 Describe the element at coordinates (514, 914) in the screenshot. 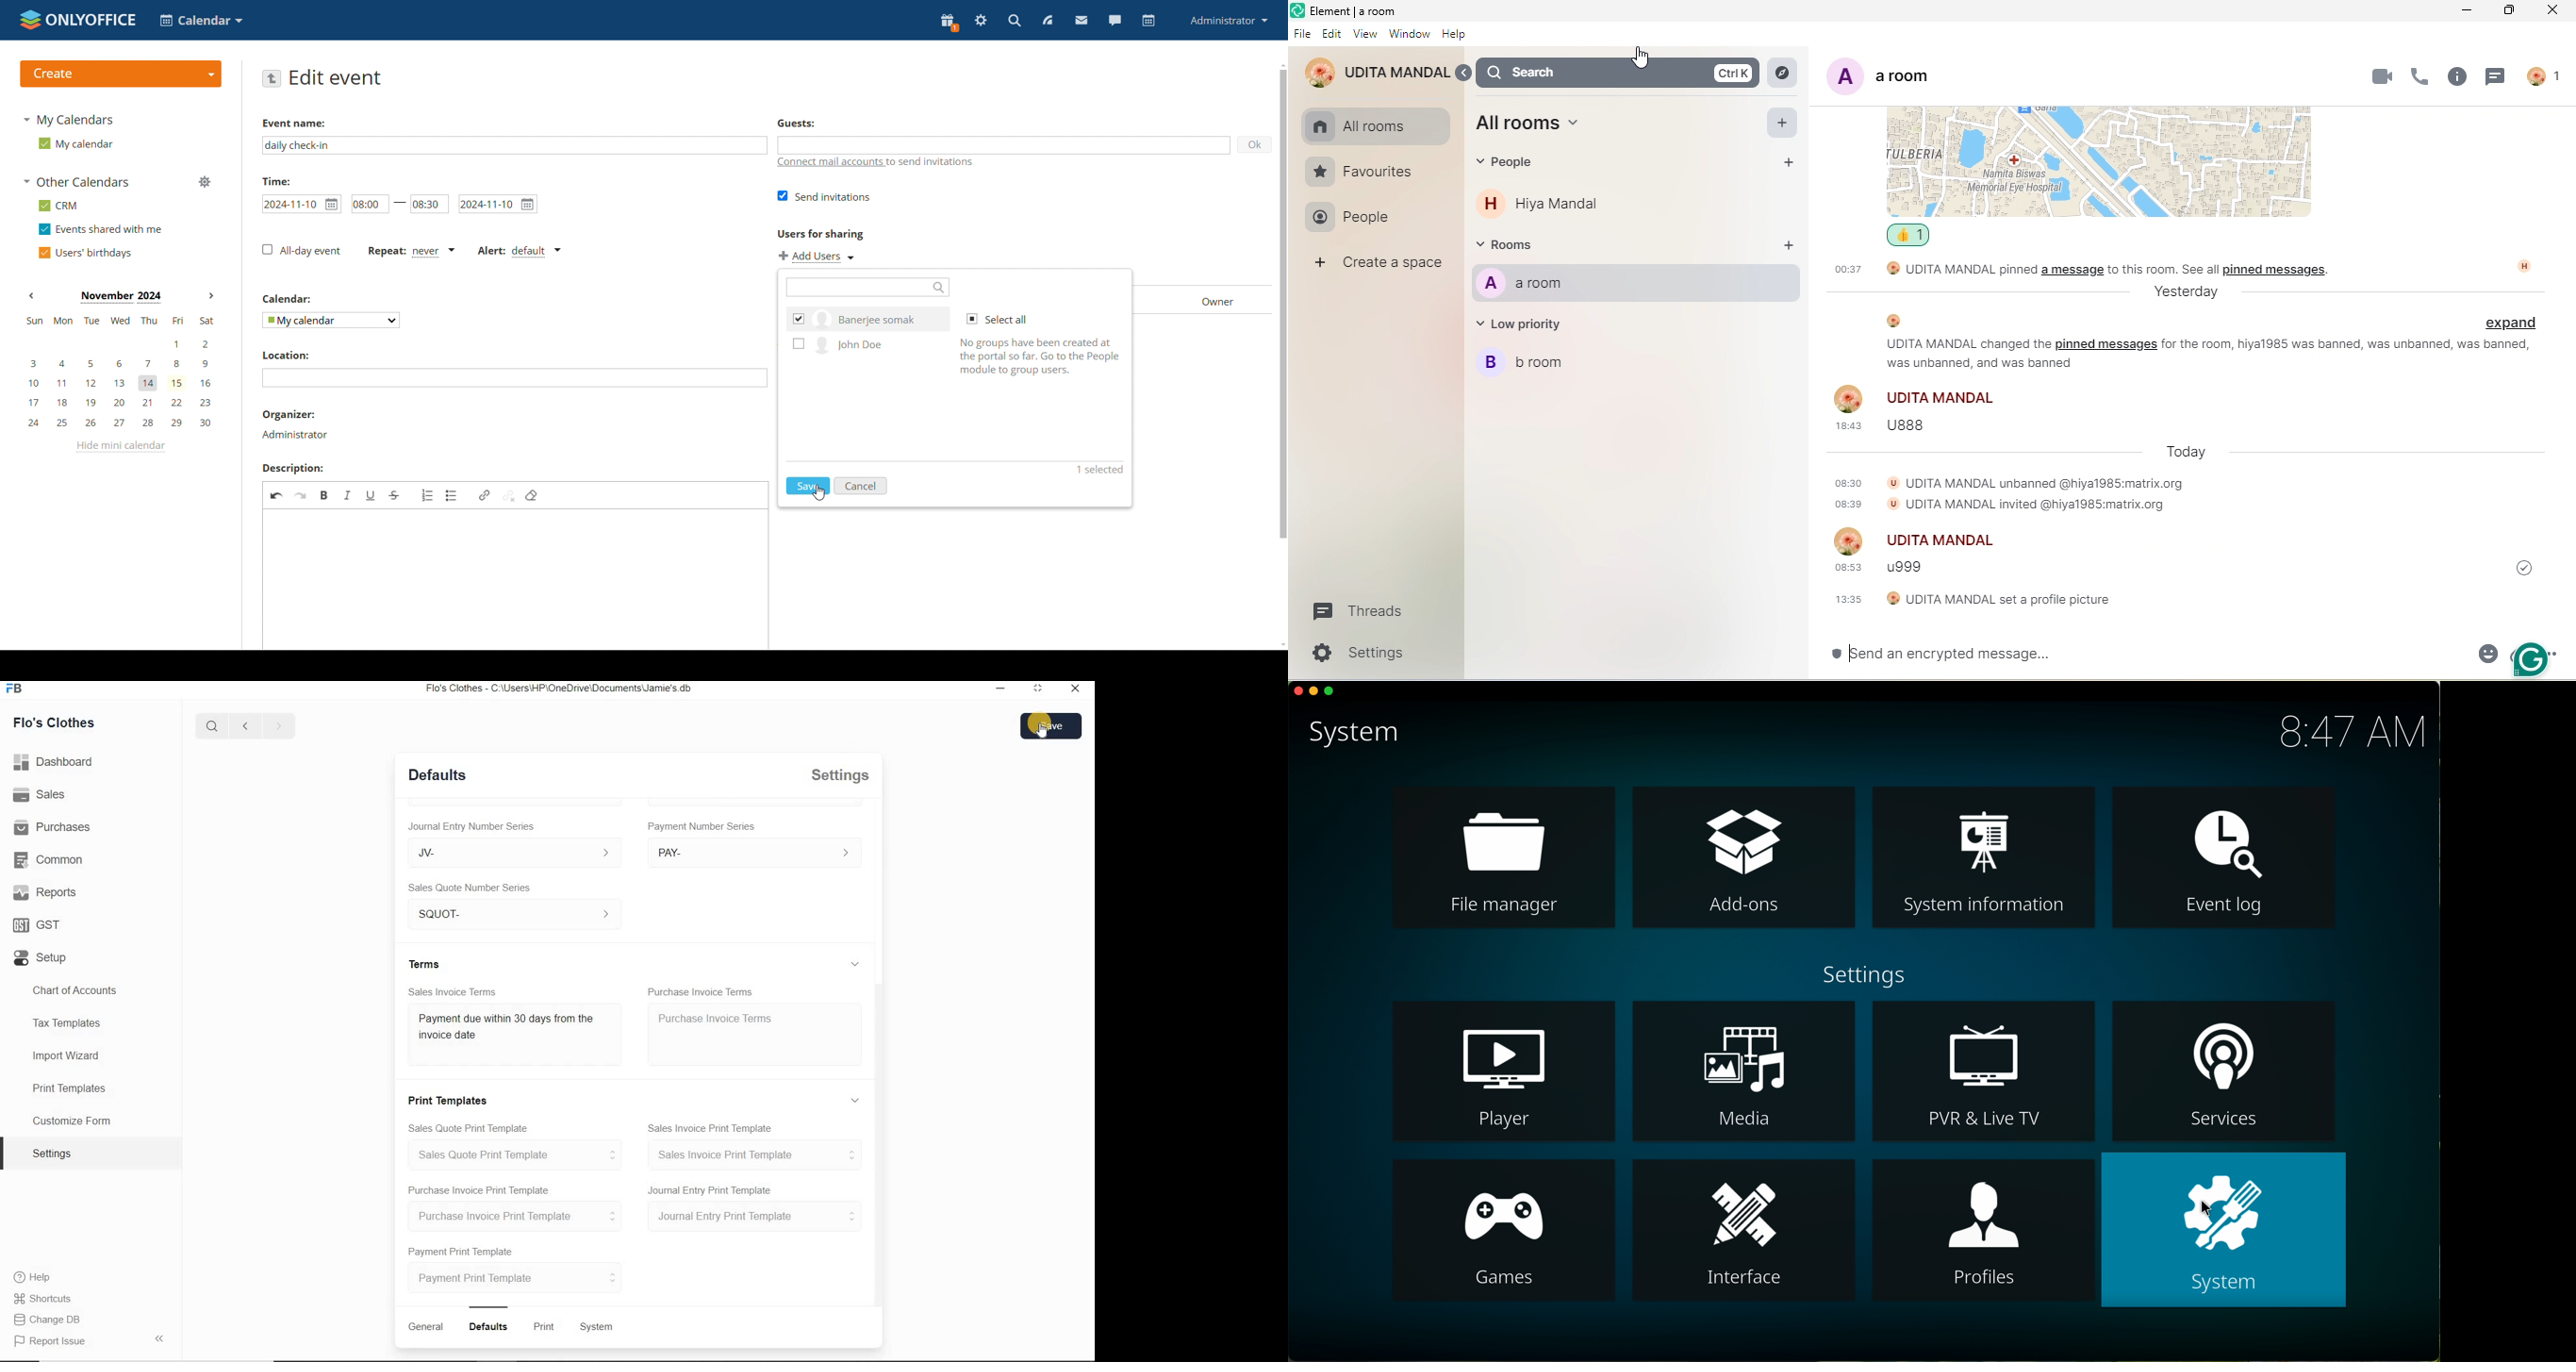

I see `SQUOT-` at that location.